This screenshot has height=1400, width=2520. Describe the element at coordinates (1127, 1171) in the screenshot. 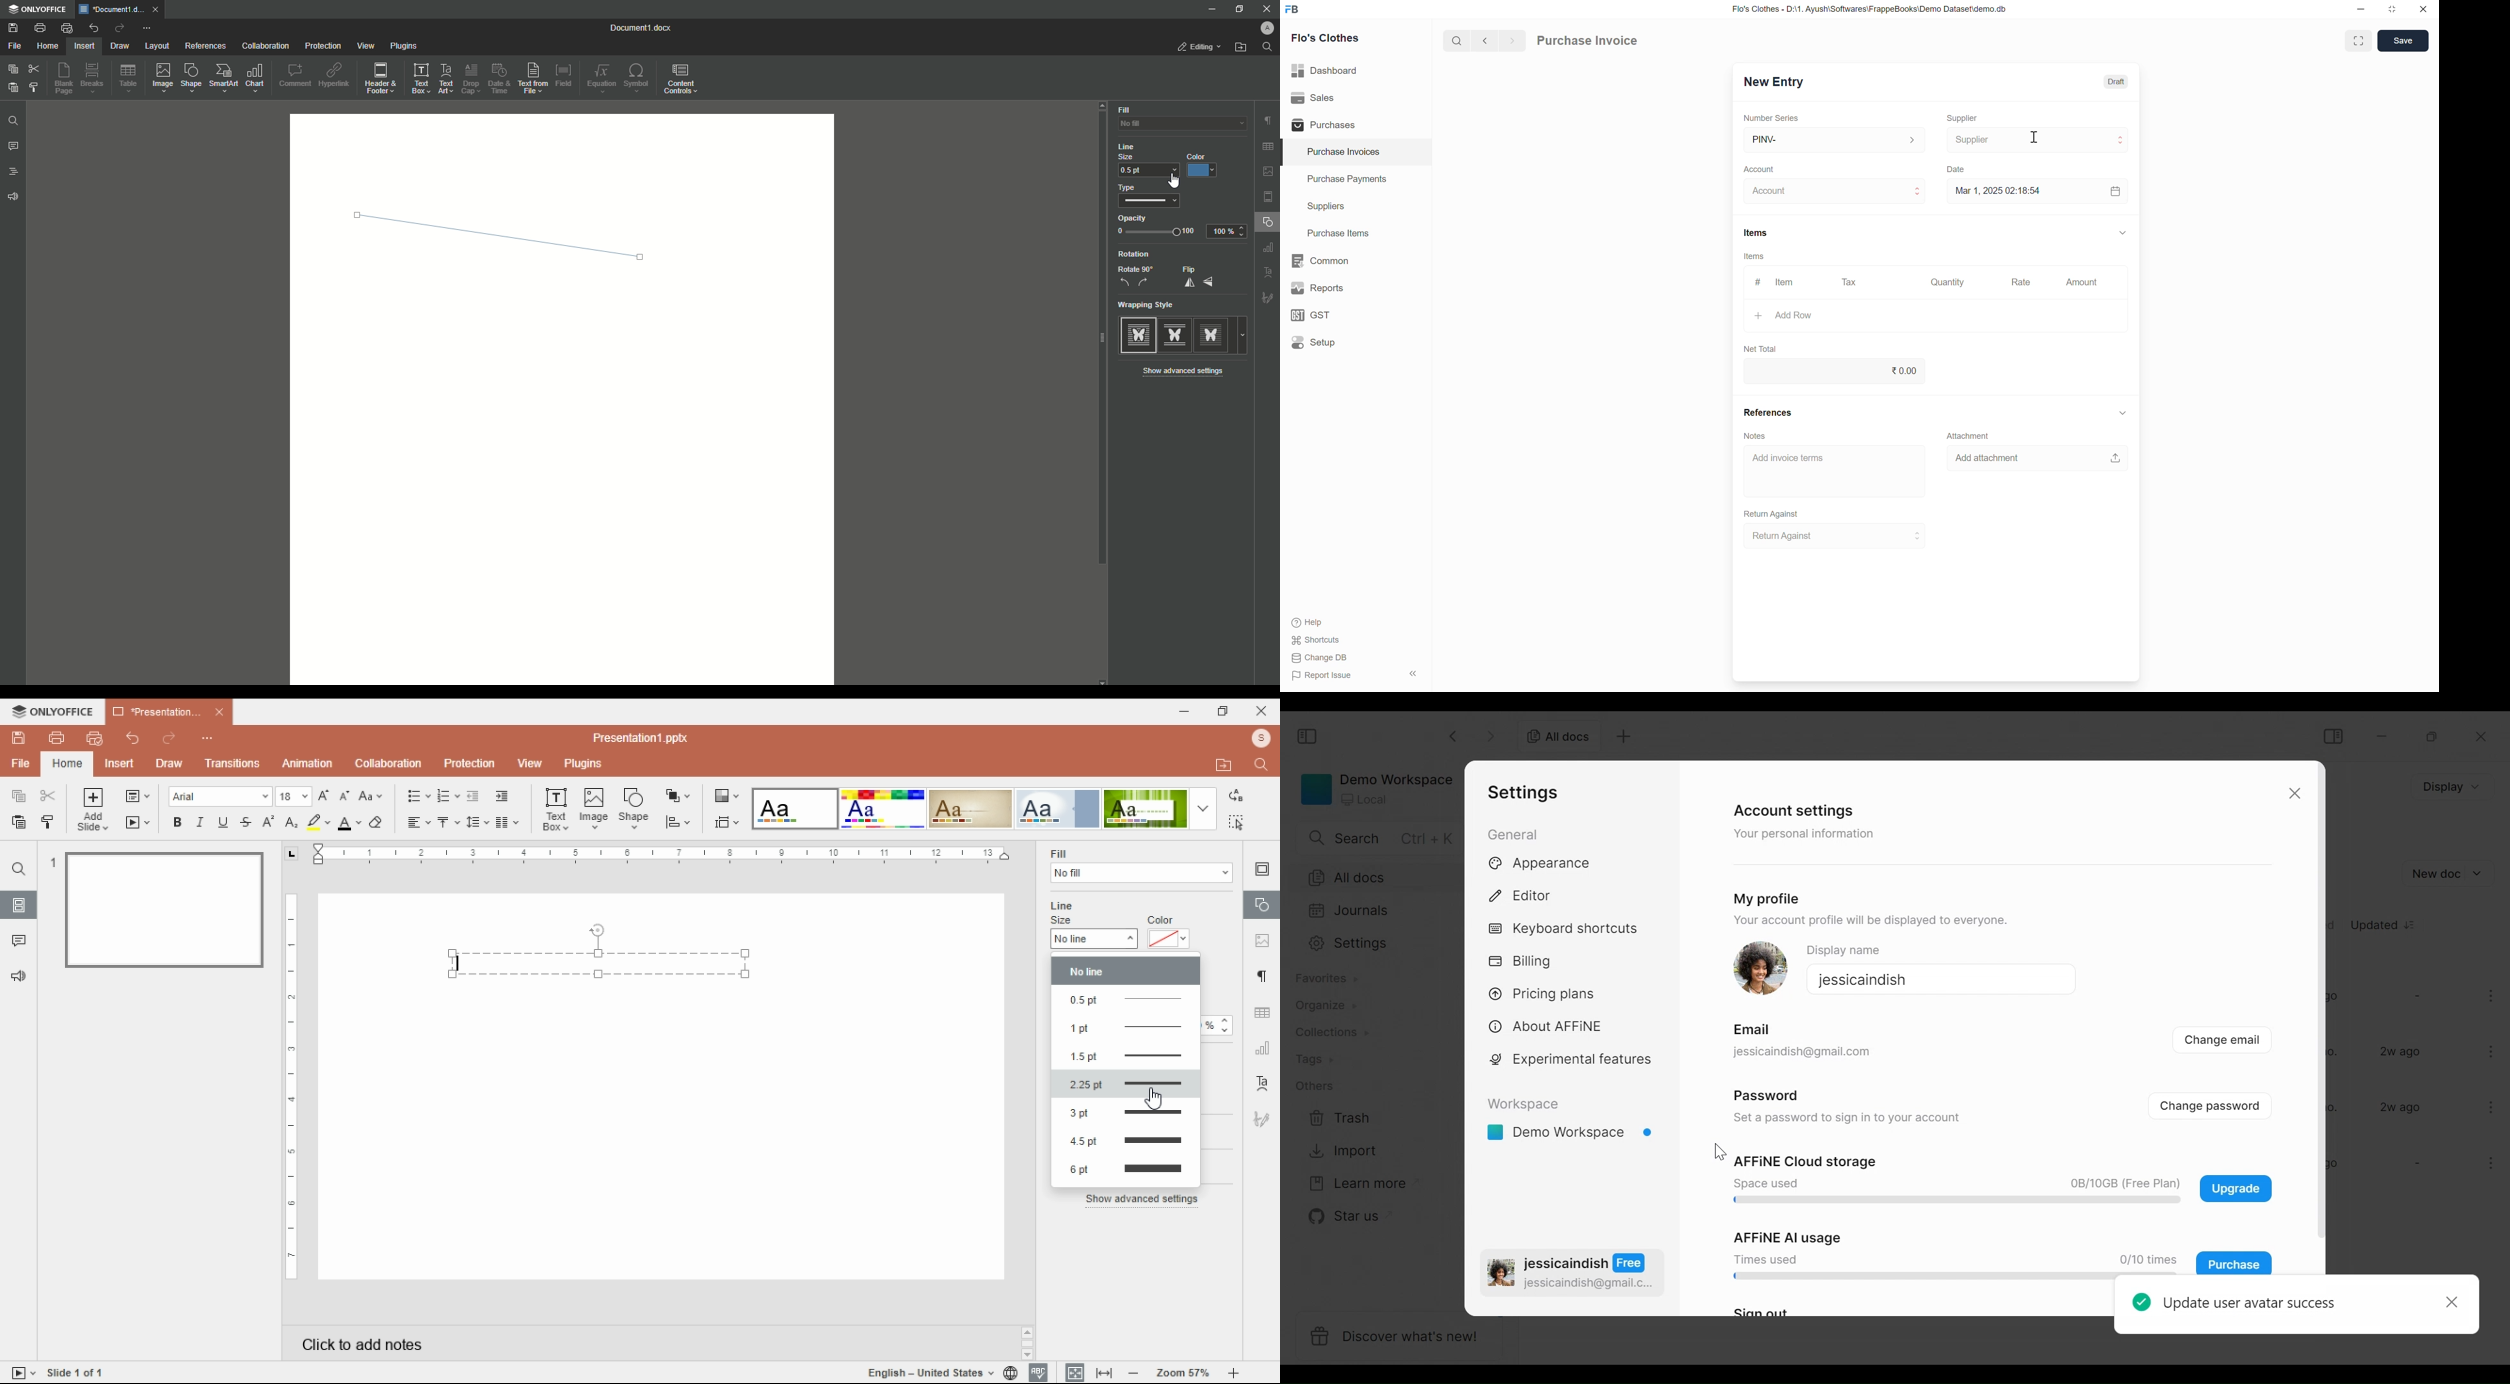

I see `6 pt` at that location.